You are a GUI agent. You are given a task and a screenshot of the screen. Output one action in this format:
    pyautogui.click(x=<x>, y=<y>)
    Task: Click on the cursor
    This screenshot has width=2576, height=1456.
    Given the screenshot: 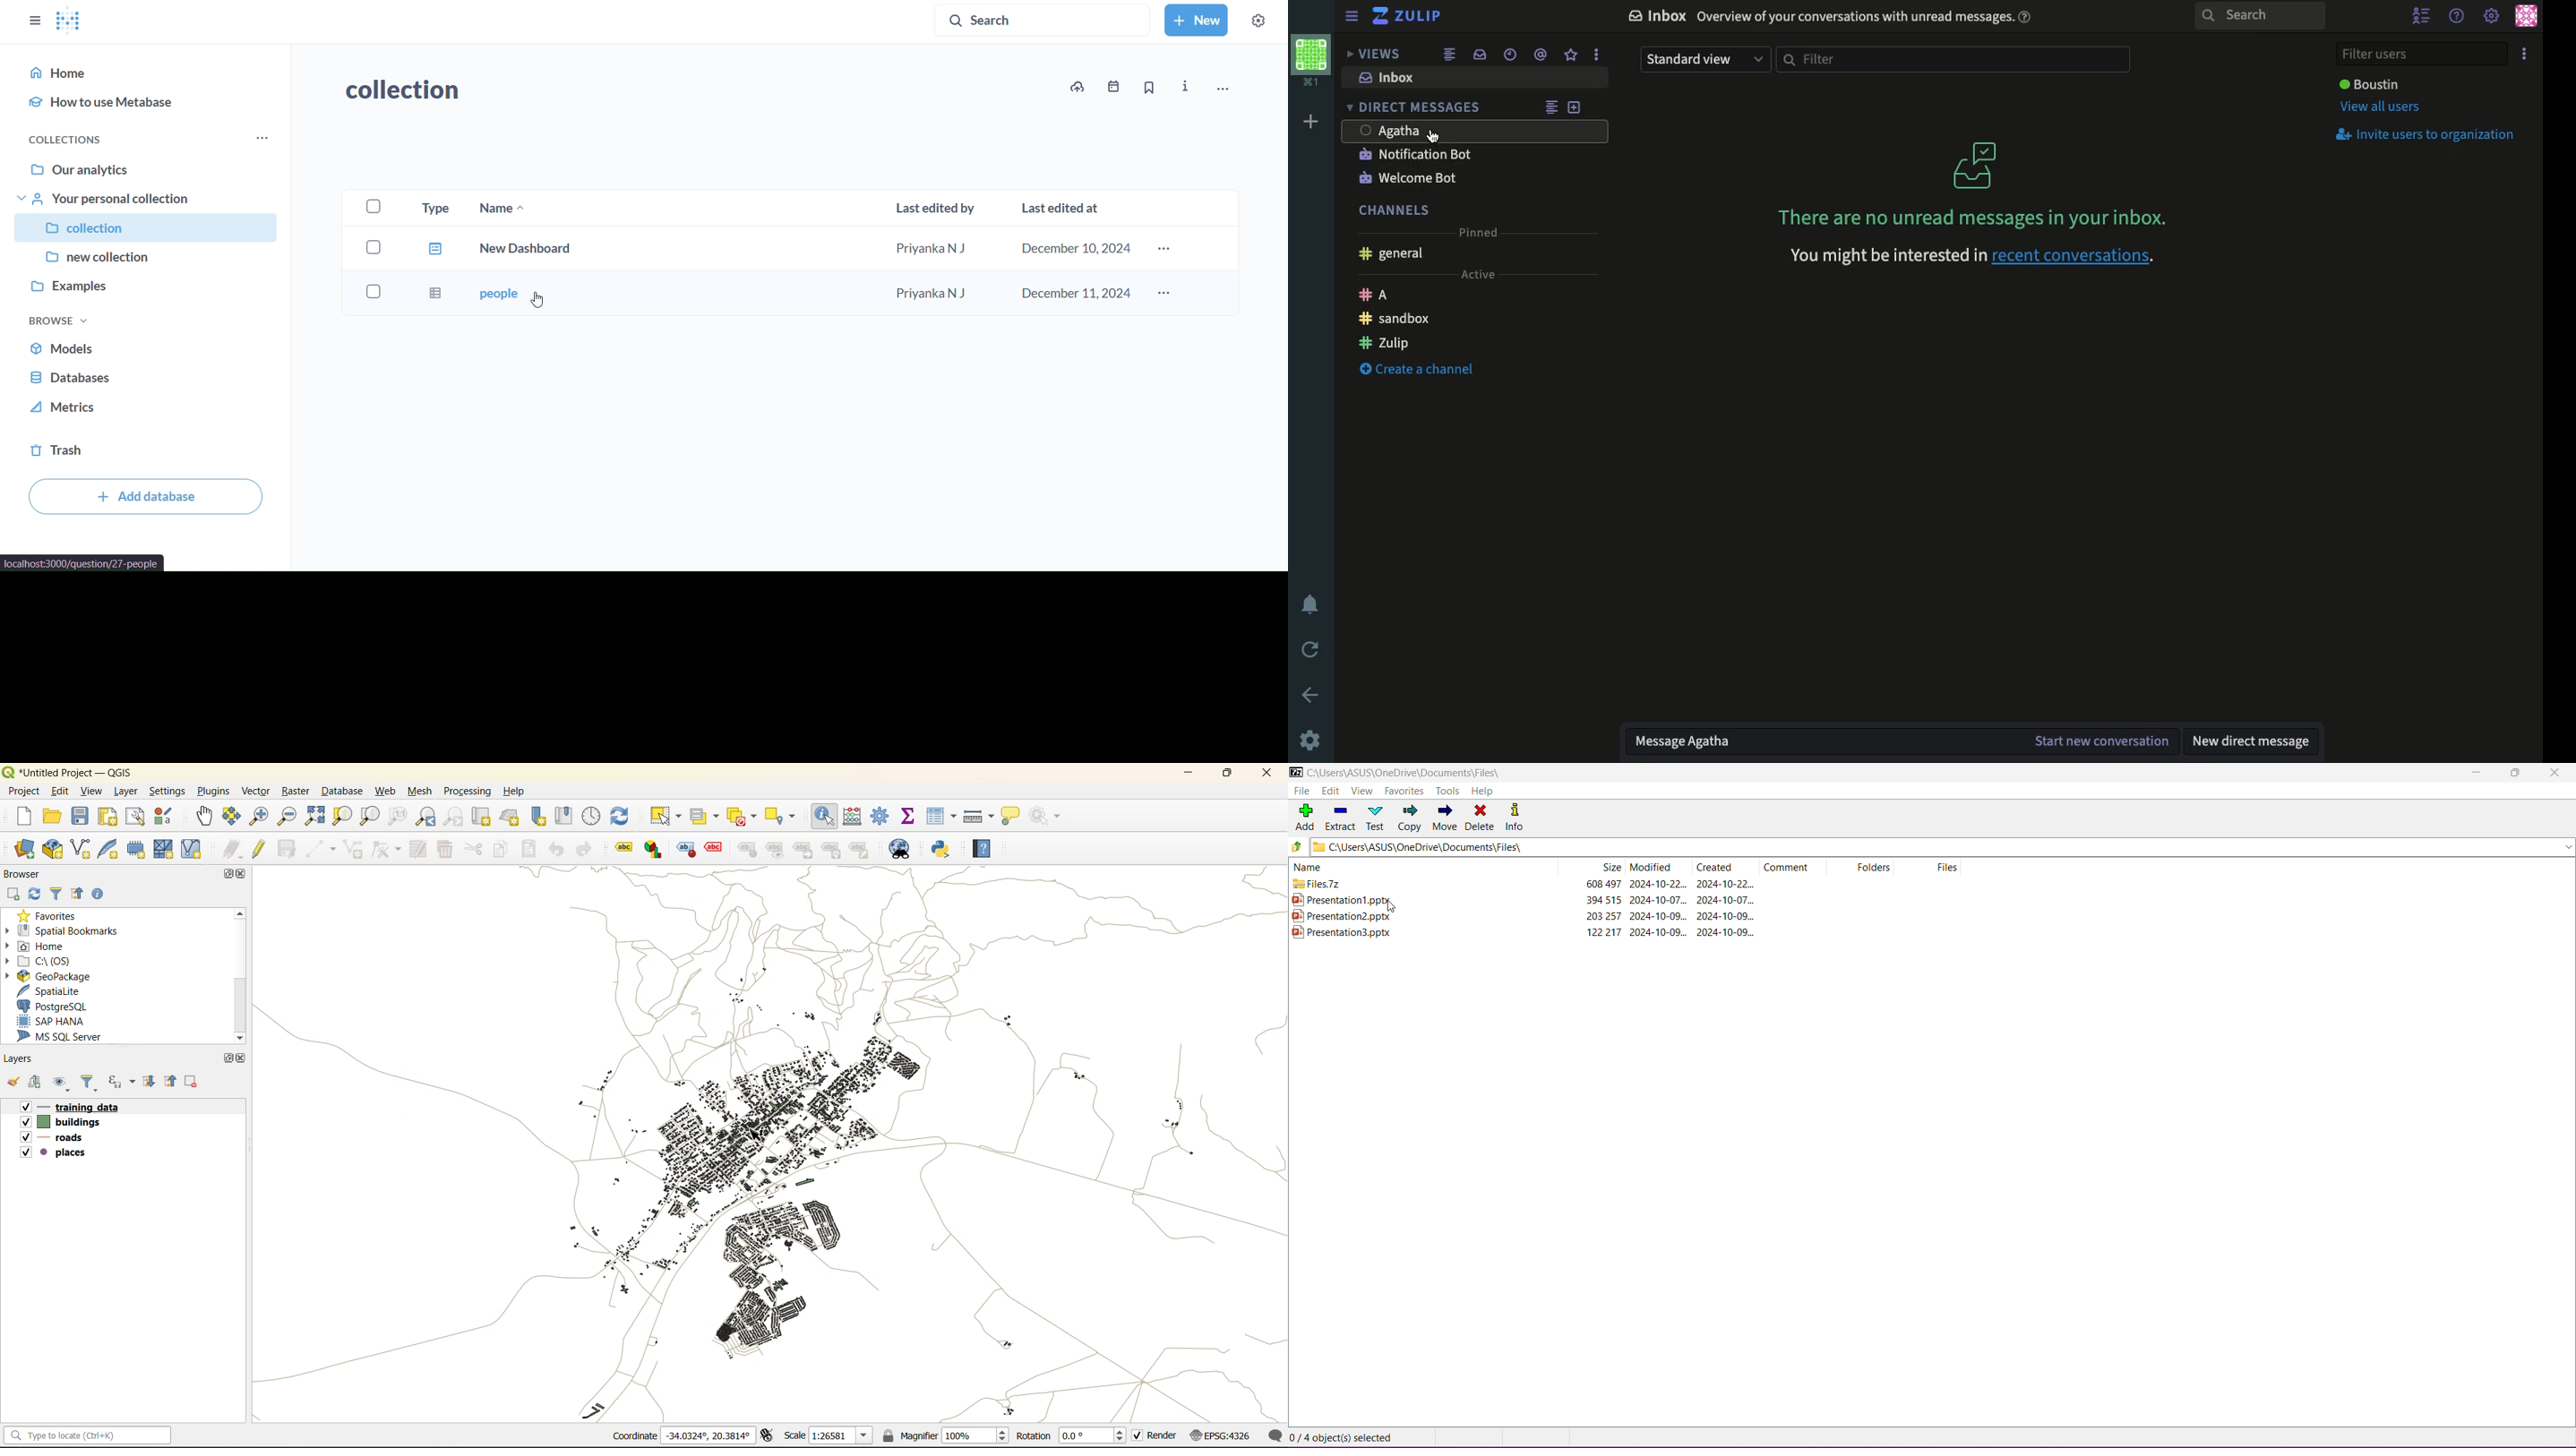 What is the action you would take?
    pyautogui.click(x=1392, y=906)
    